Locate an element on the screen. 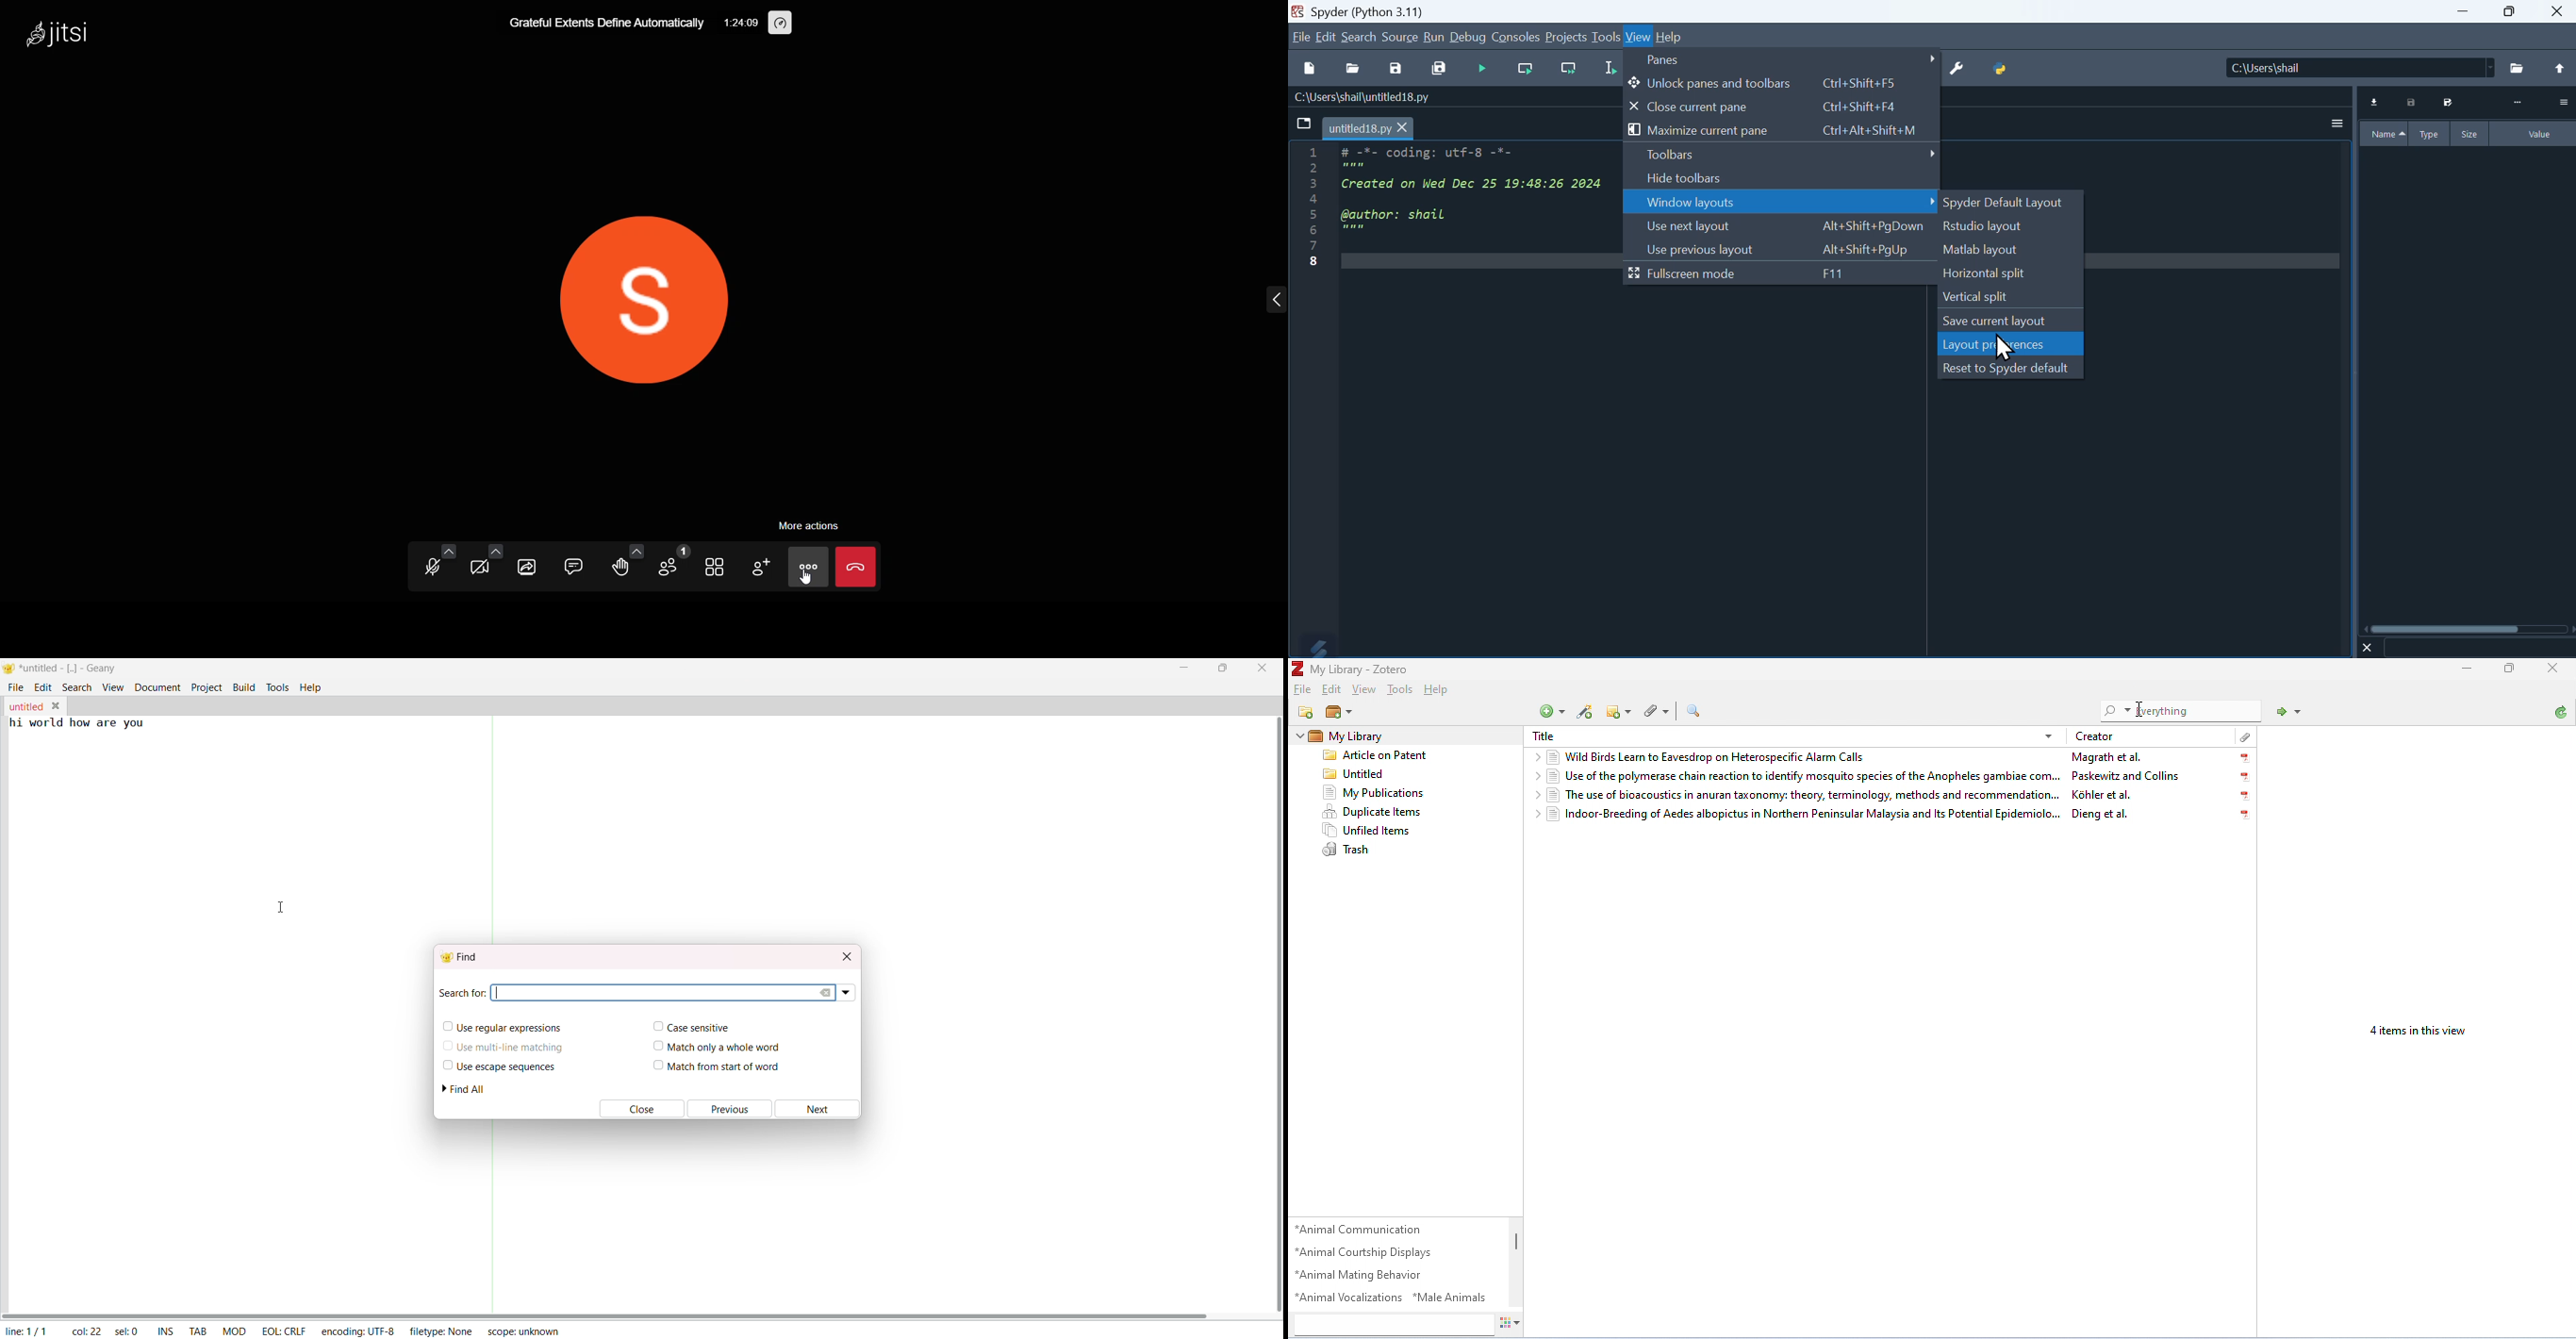  Horizontal scroll bar is located at coordinates (2469, 629).